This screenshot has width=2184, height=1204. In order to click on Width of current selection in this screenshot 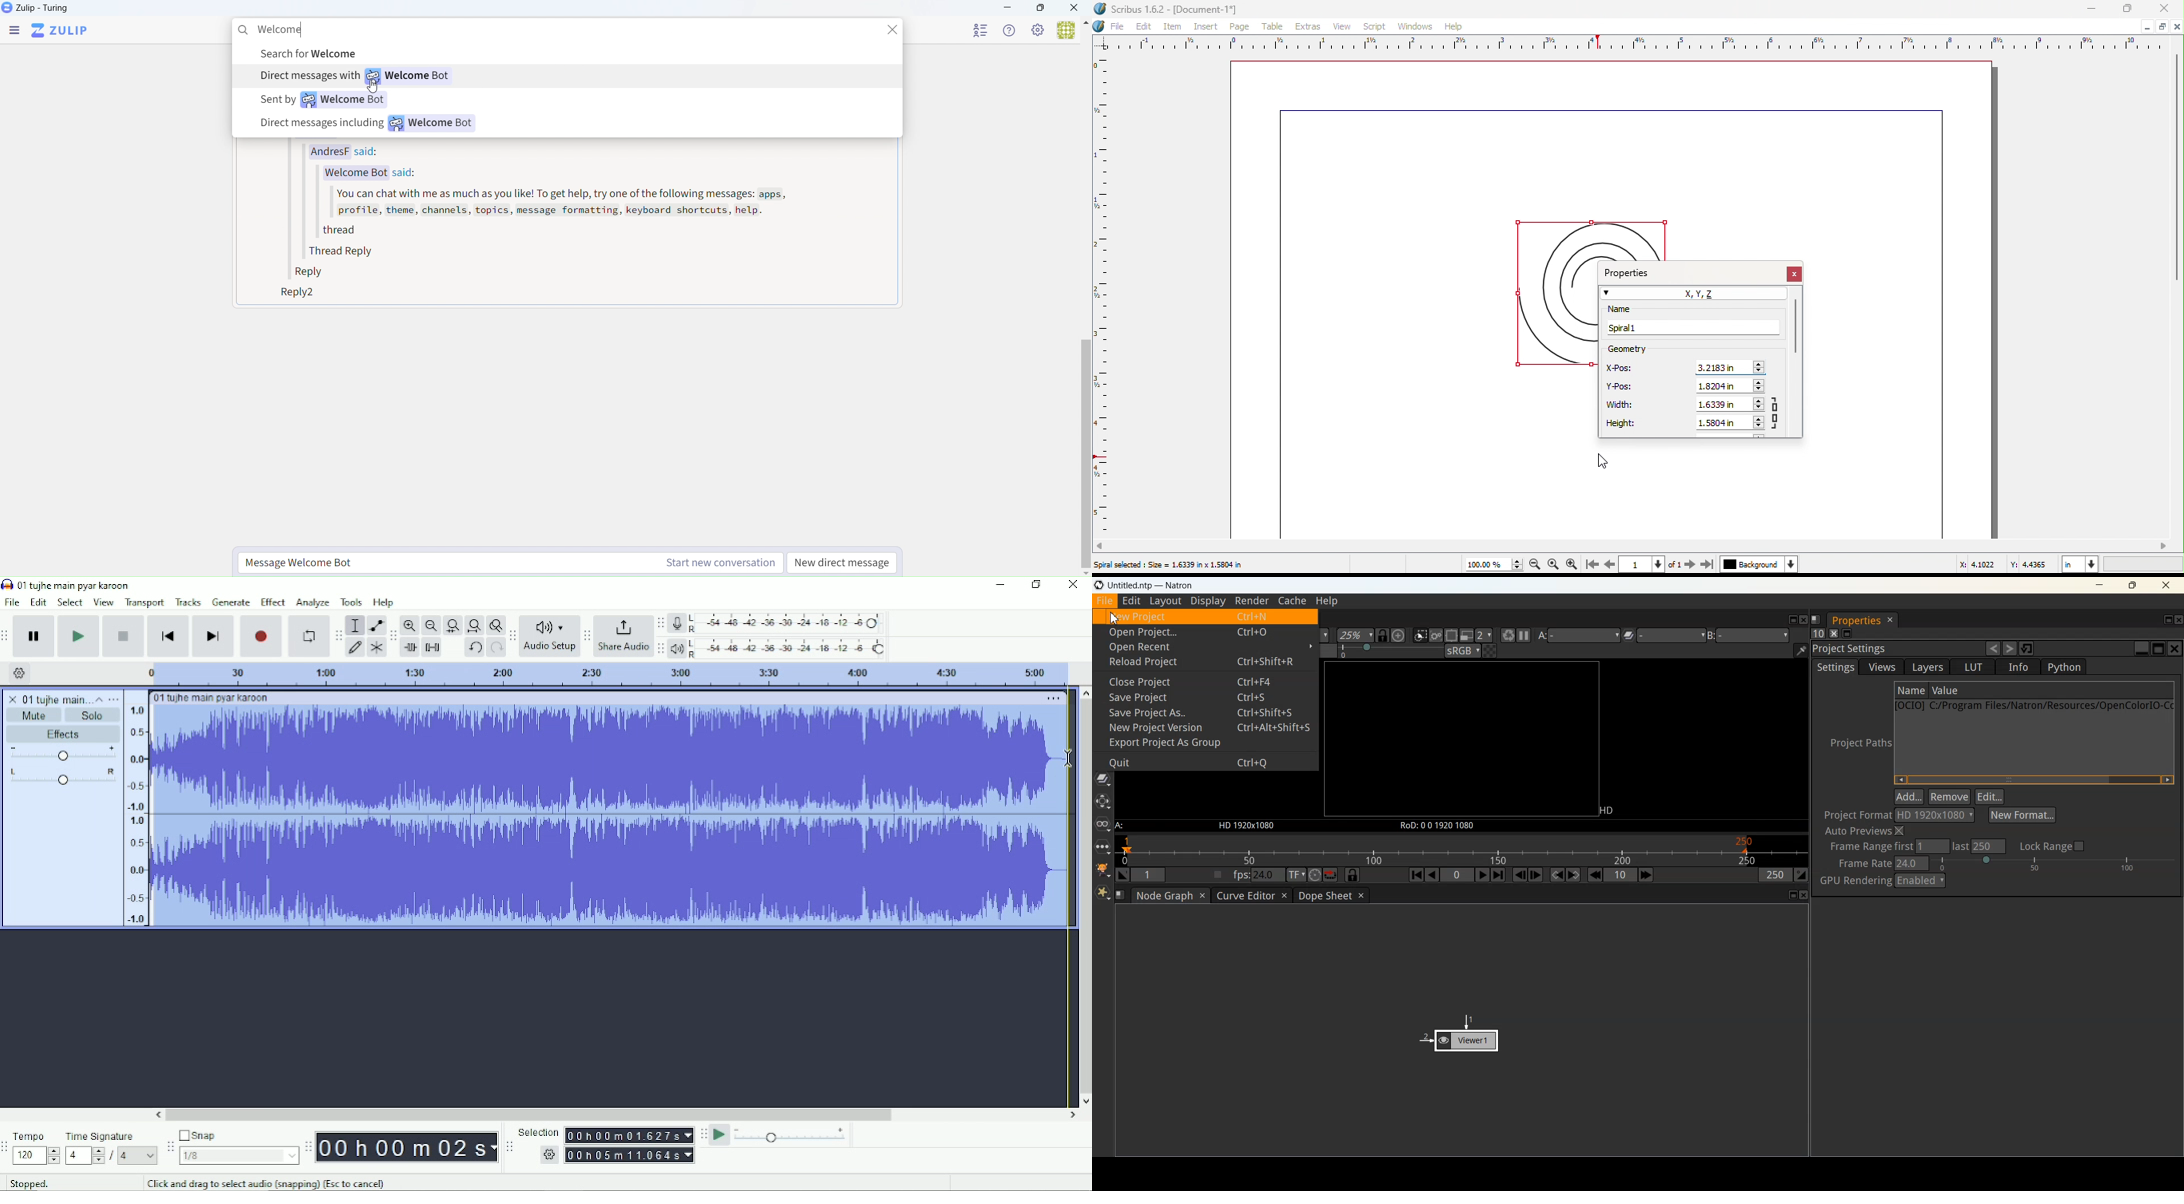, I will do `click(1722, 406)`.